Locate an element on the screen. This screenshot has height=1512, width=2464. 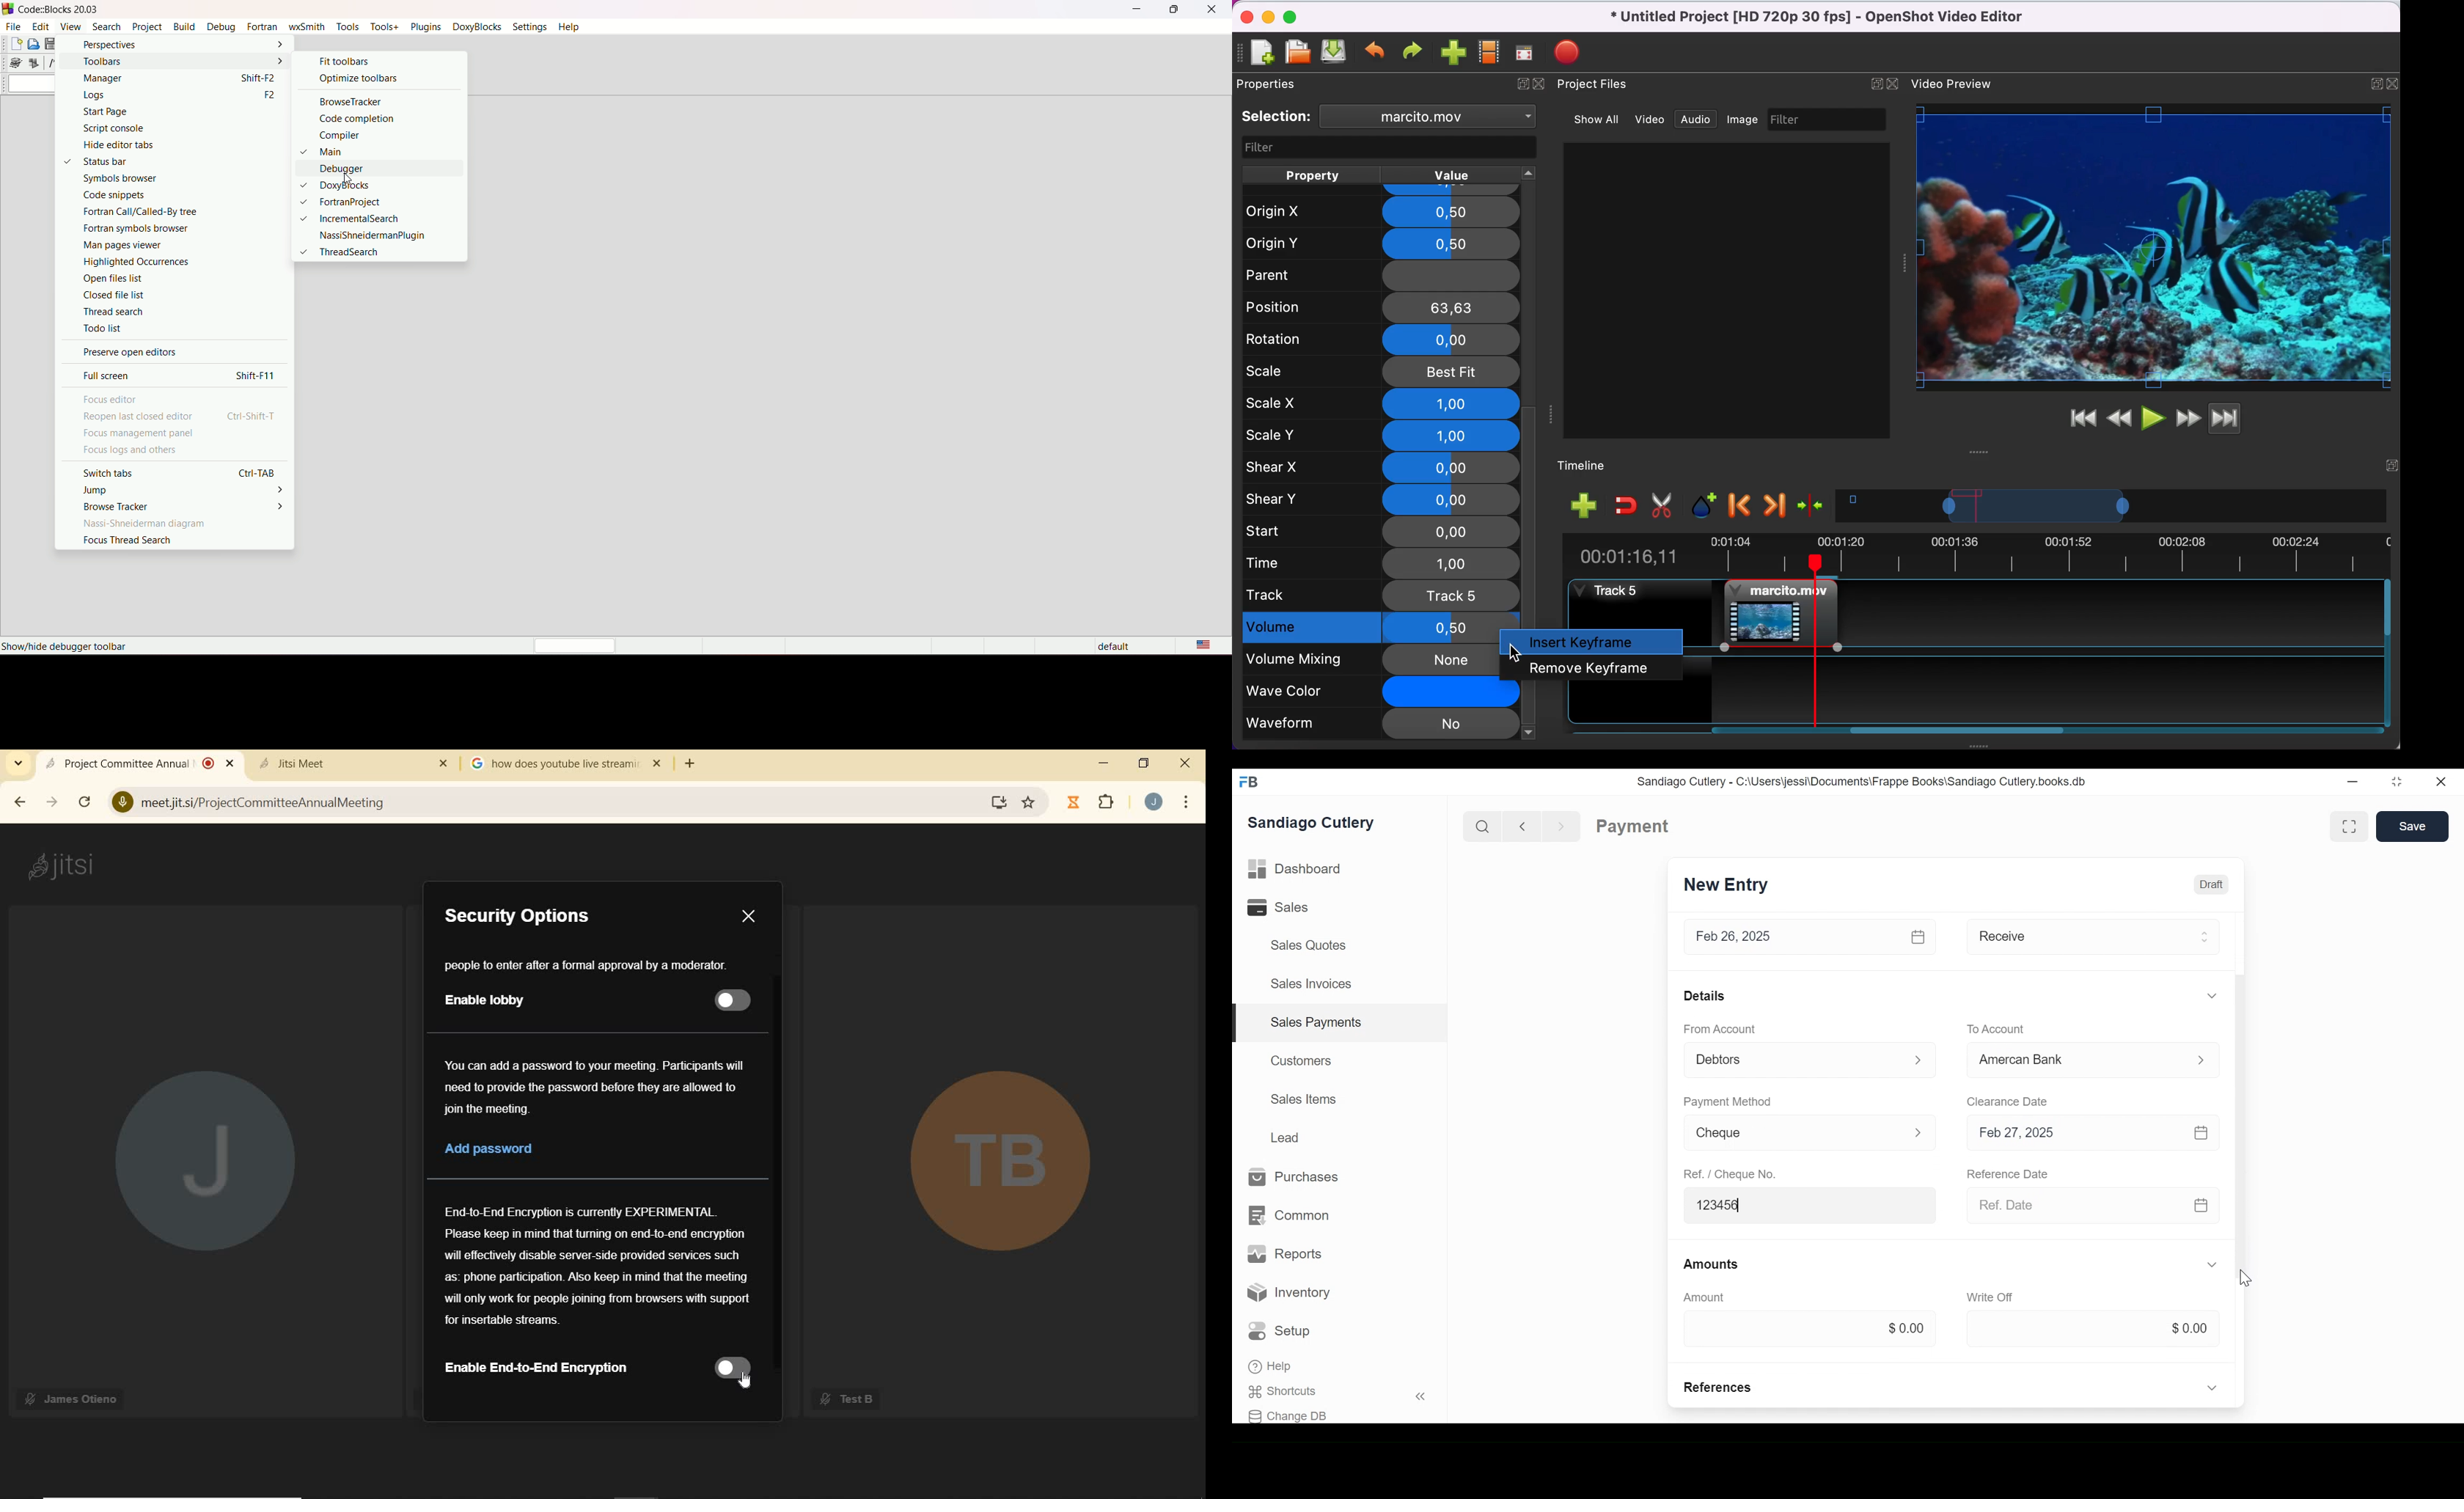
End-to-End Encryption is currently EXPERIMENTALPlease keep in mind that turning on end-to-end encryptionwill effectively disable server-side provided services suchas: phone participation. Also keep in mind that the meetingwill only work for people joining from browsers with support for insertable streams. is located at coordinates (599, 1267).